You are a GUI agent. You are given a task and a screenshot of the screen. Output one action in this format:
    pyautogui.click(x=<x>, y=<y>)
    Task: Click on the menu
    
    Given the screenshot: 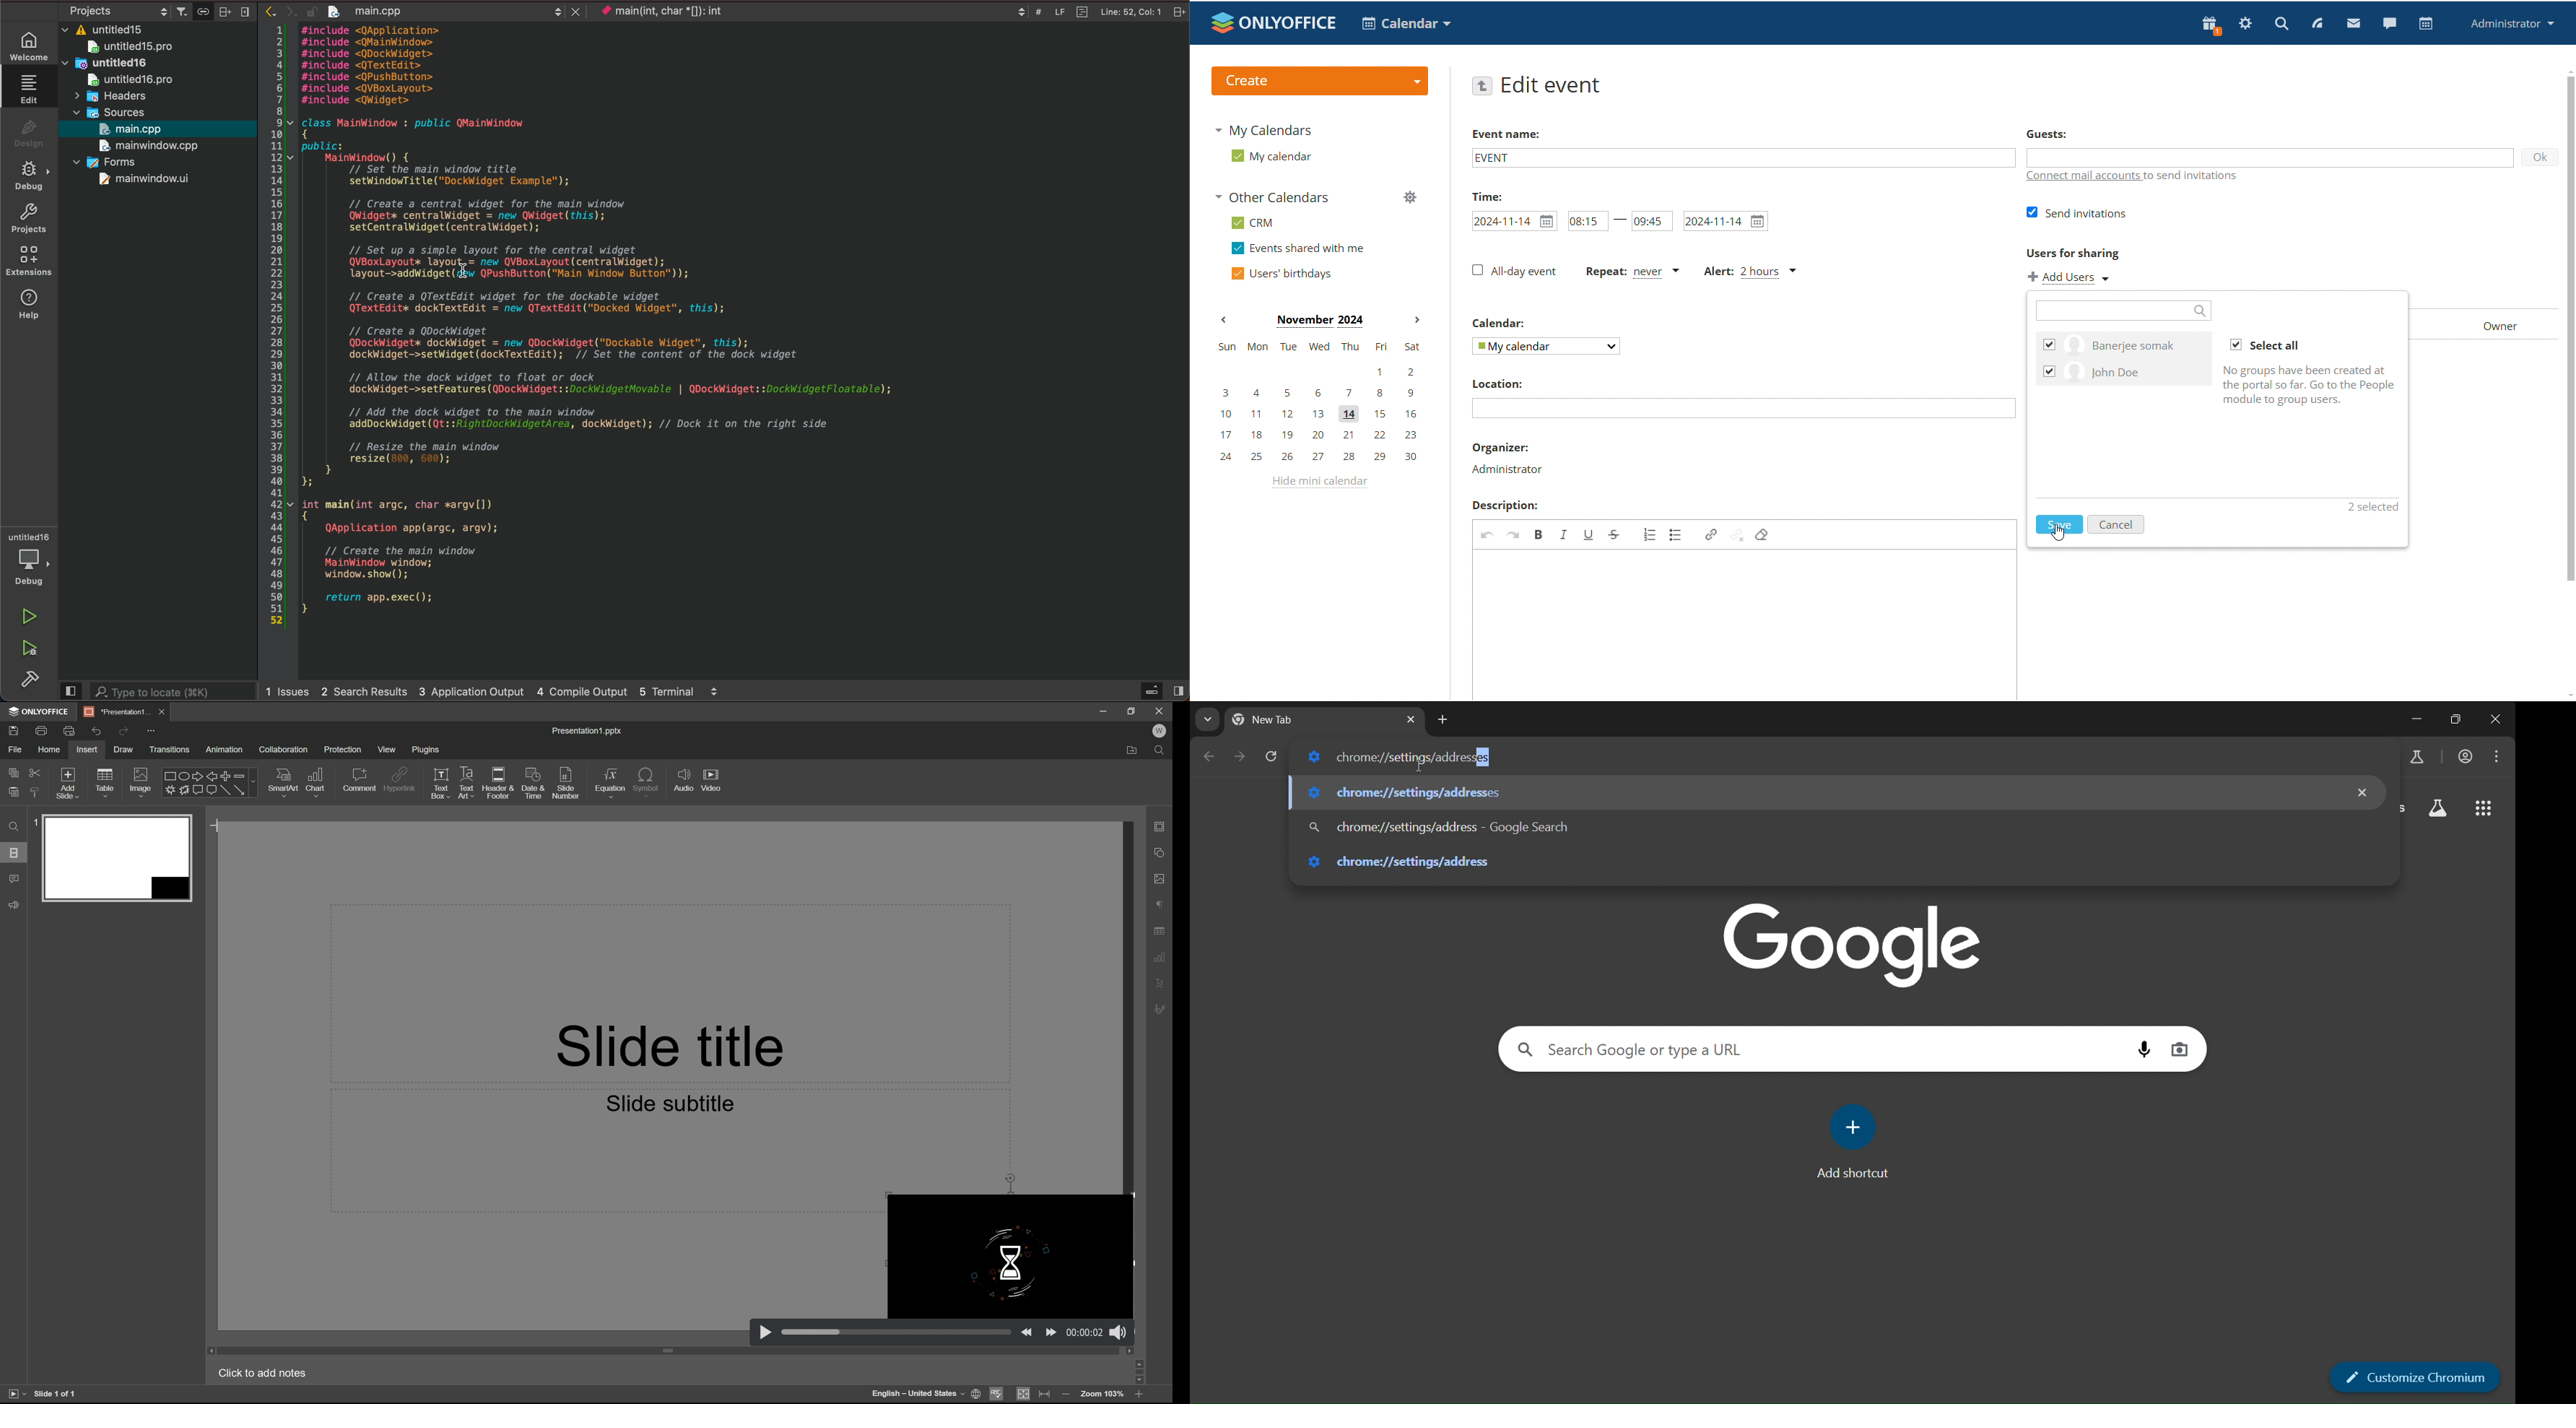 What is the action you would take?
    pyautogui.click(x=2501, y=757)
    